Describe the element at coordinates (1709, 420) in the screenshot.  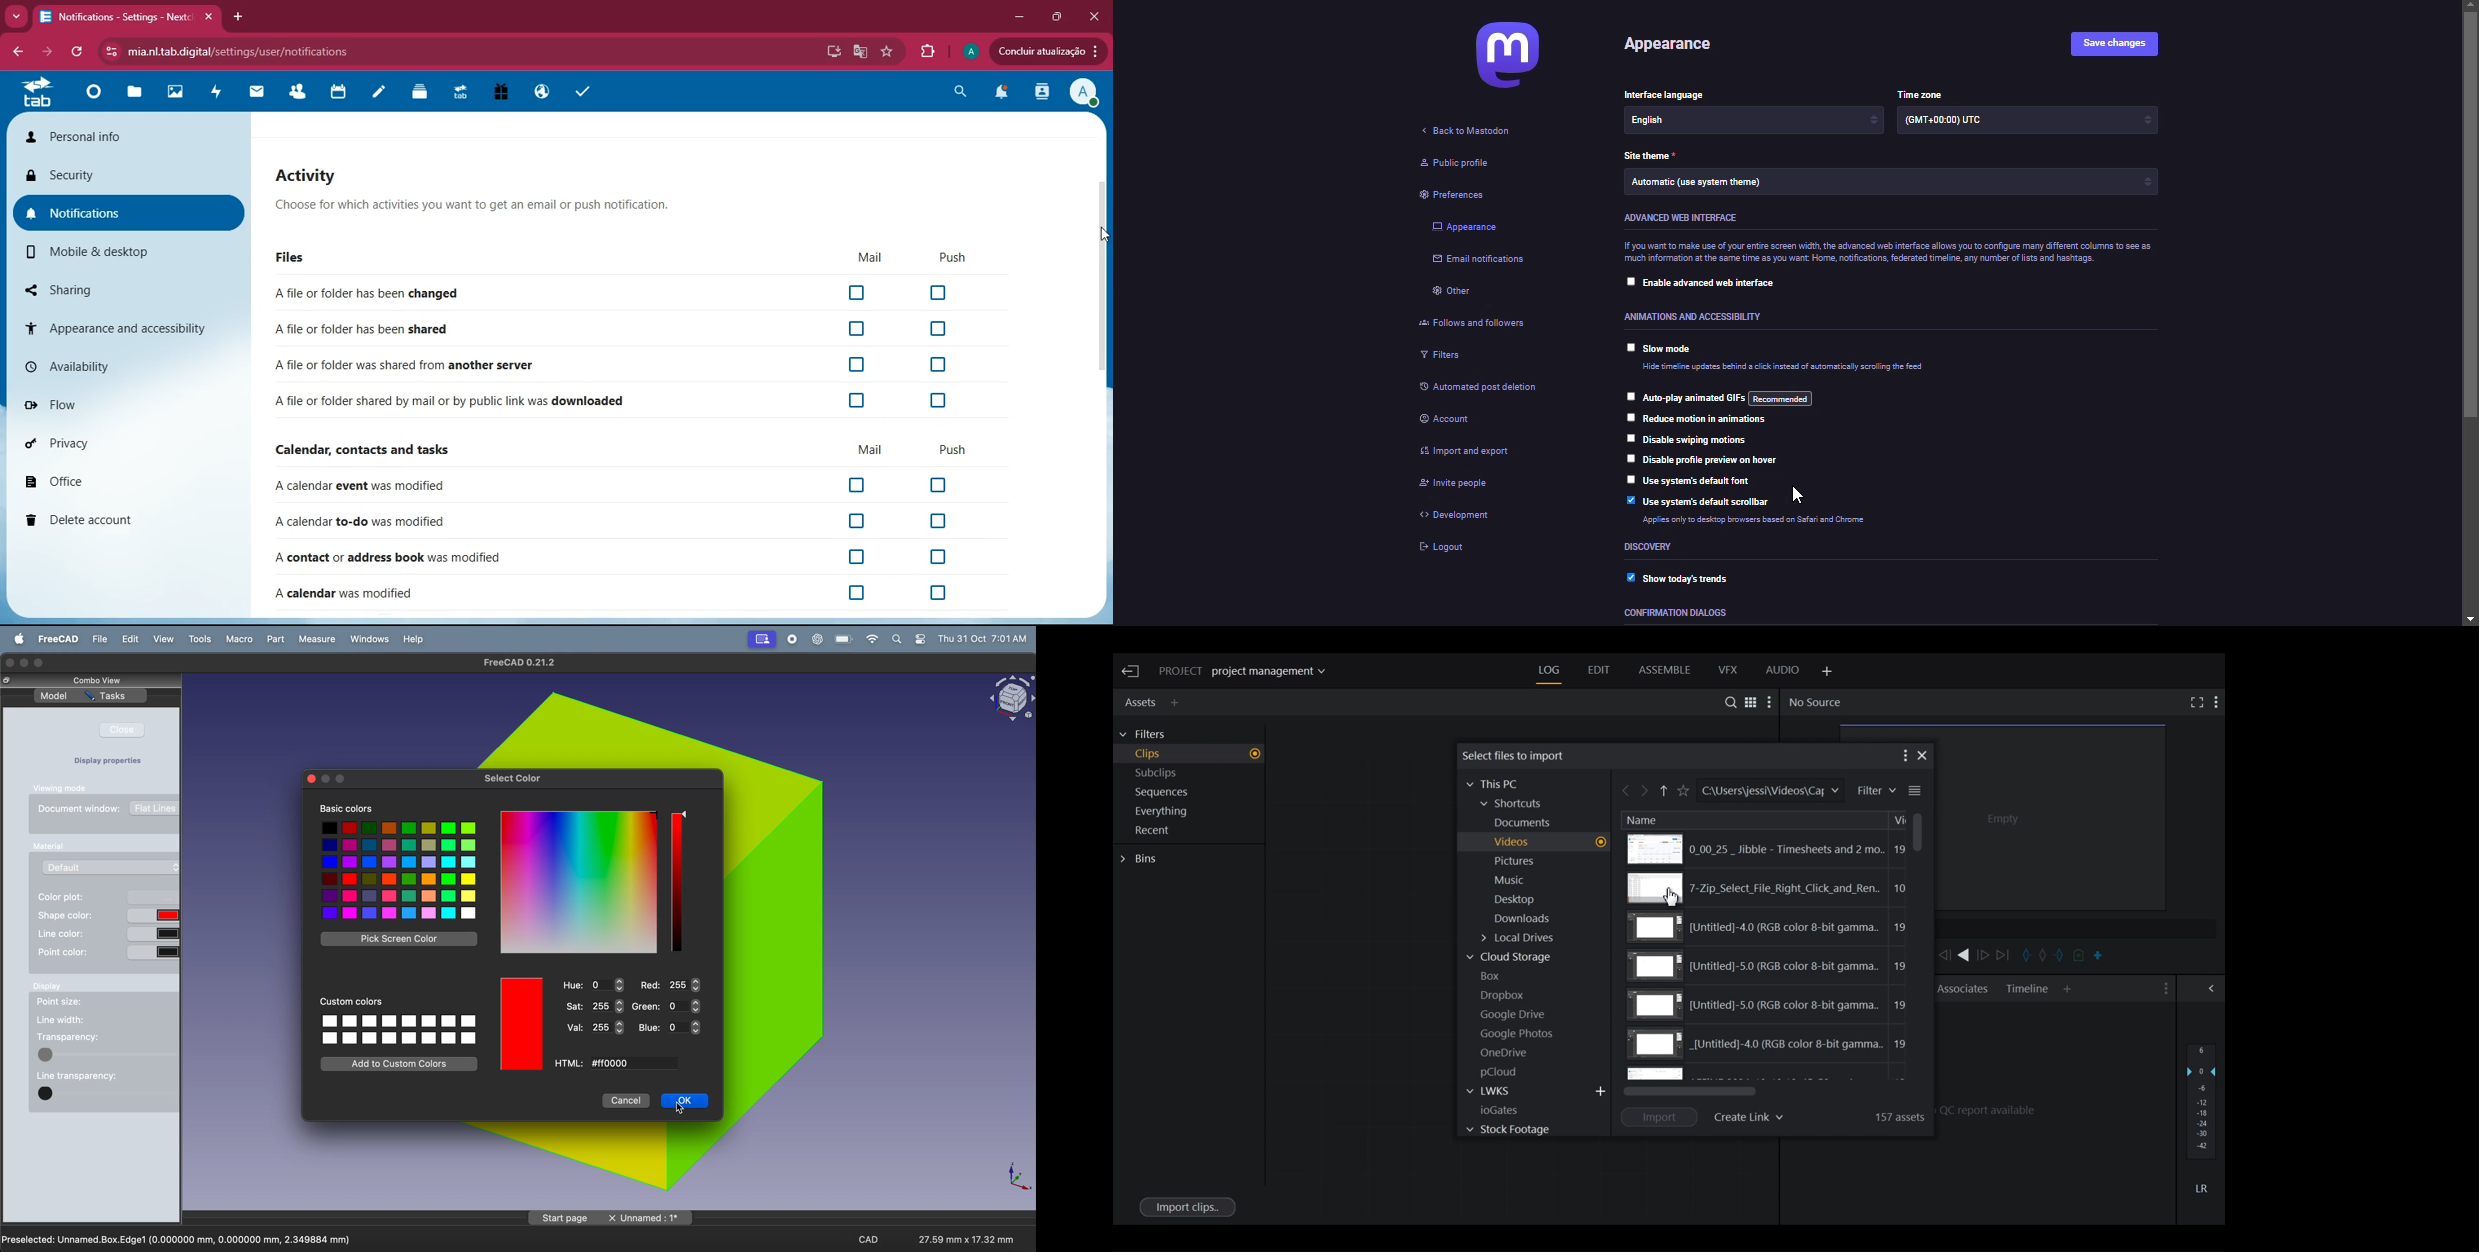
I see `reduce motion in animations` at that location.